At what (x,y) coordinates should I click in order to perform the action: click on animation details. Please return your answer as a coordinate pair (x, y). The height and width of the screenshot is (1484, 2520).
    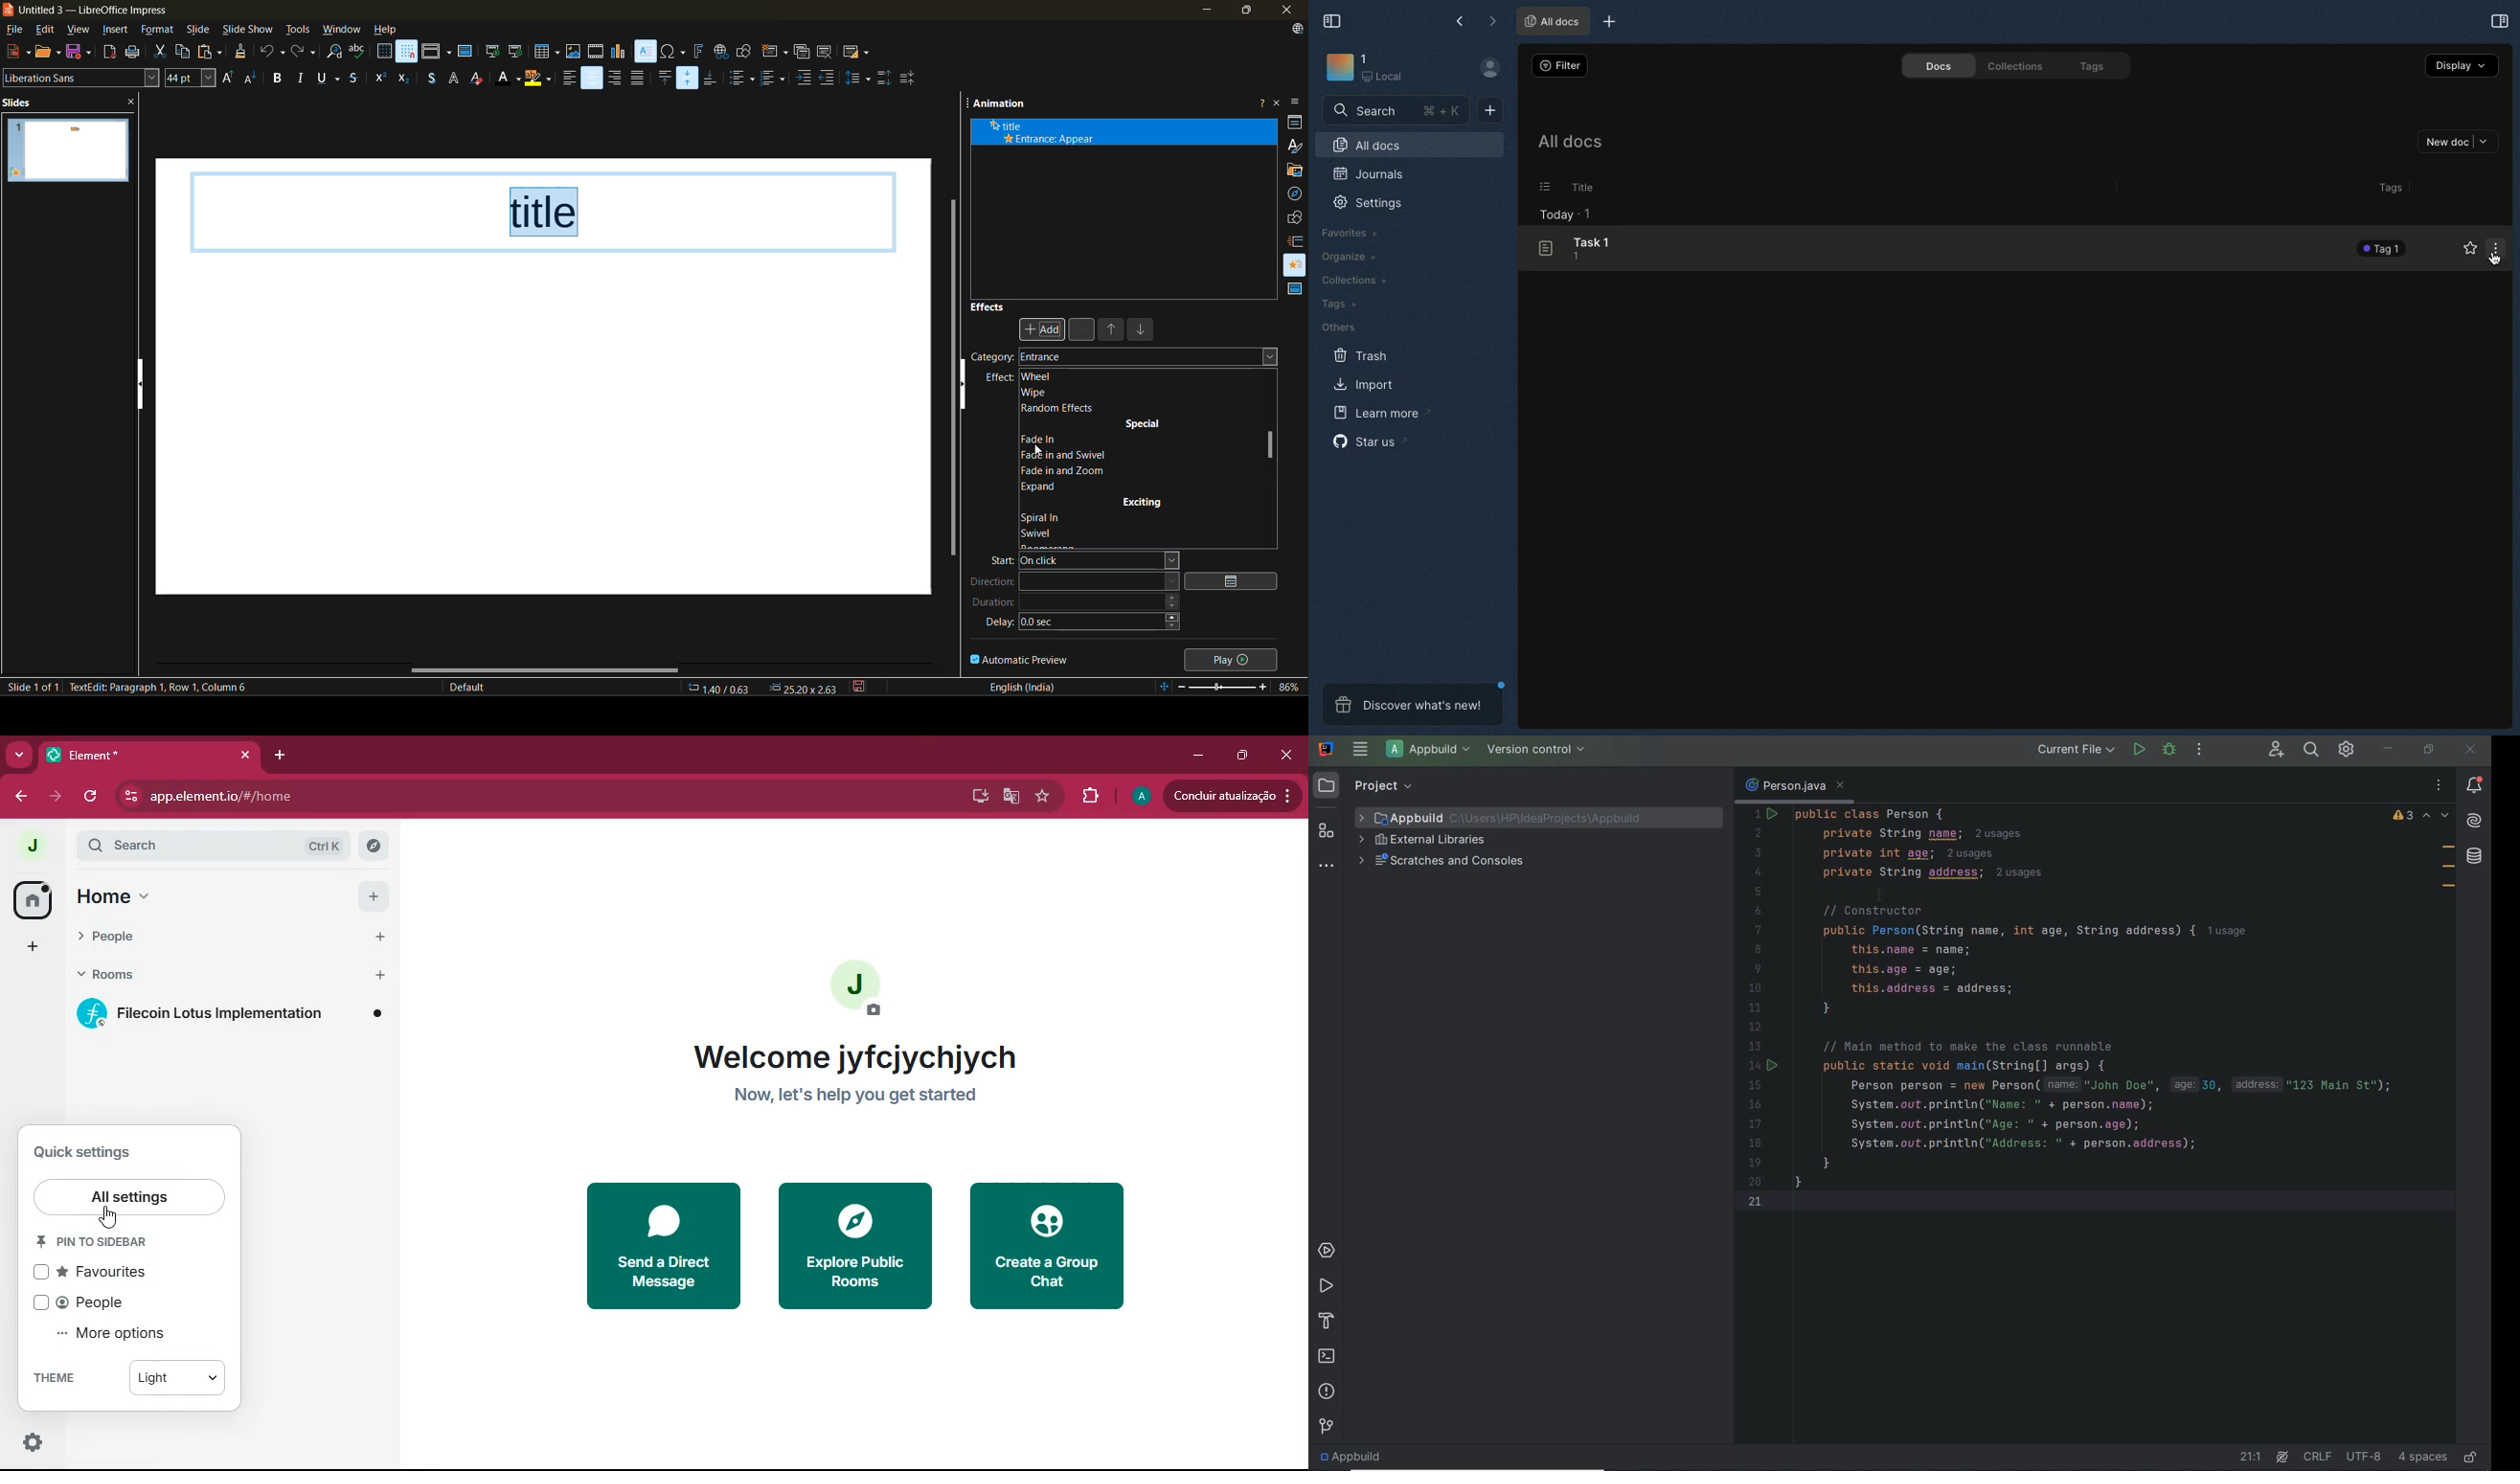
    Looking at the image, I should click on (1049, 133).